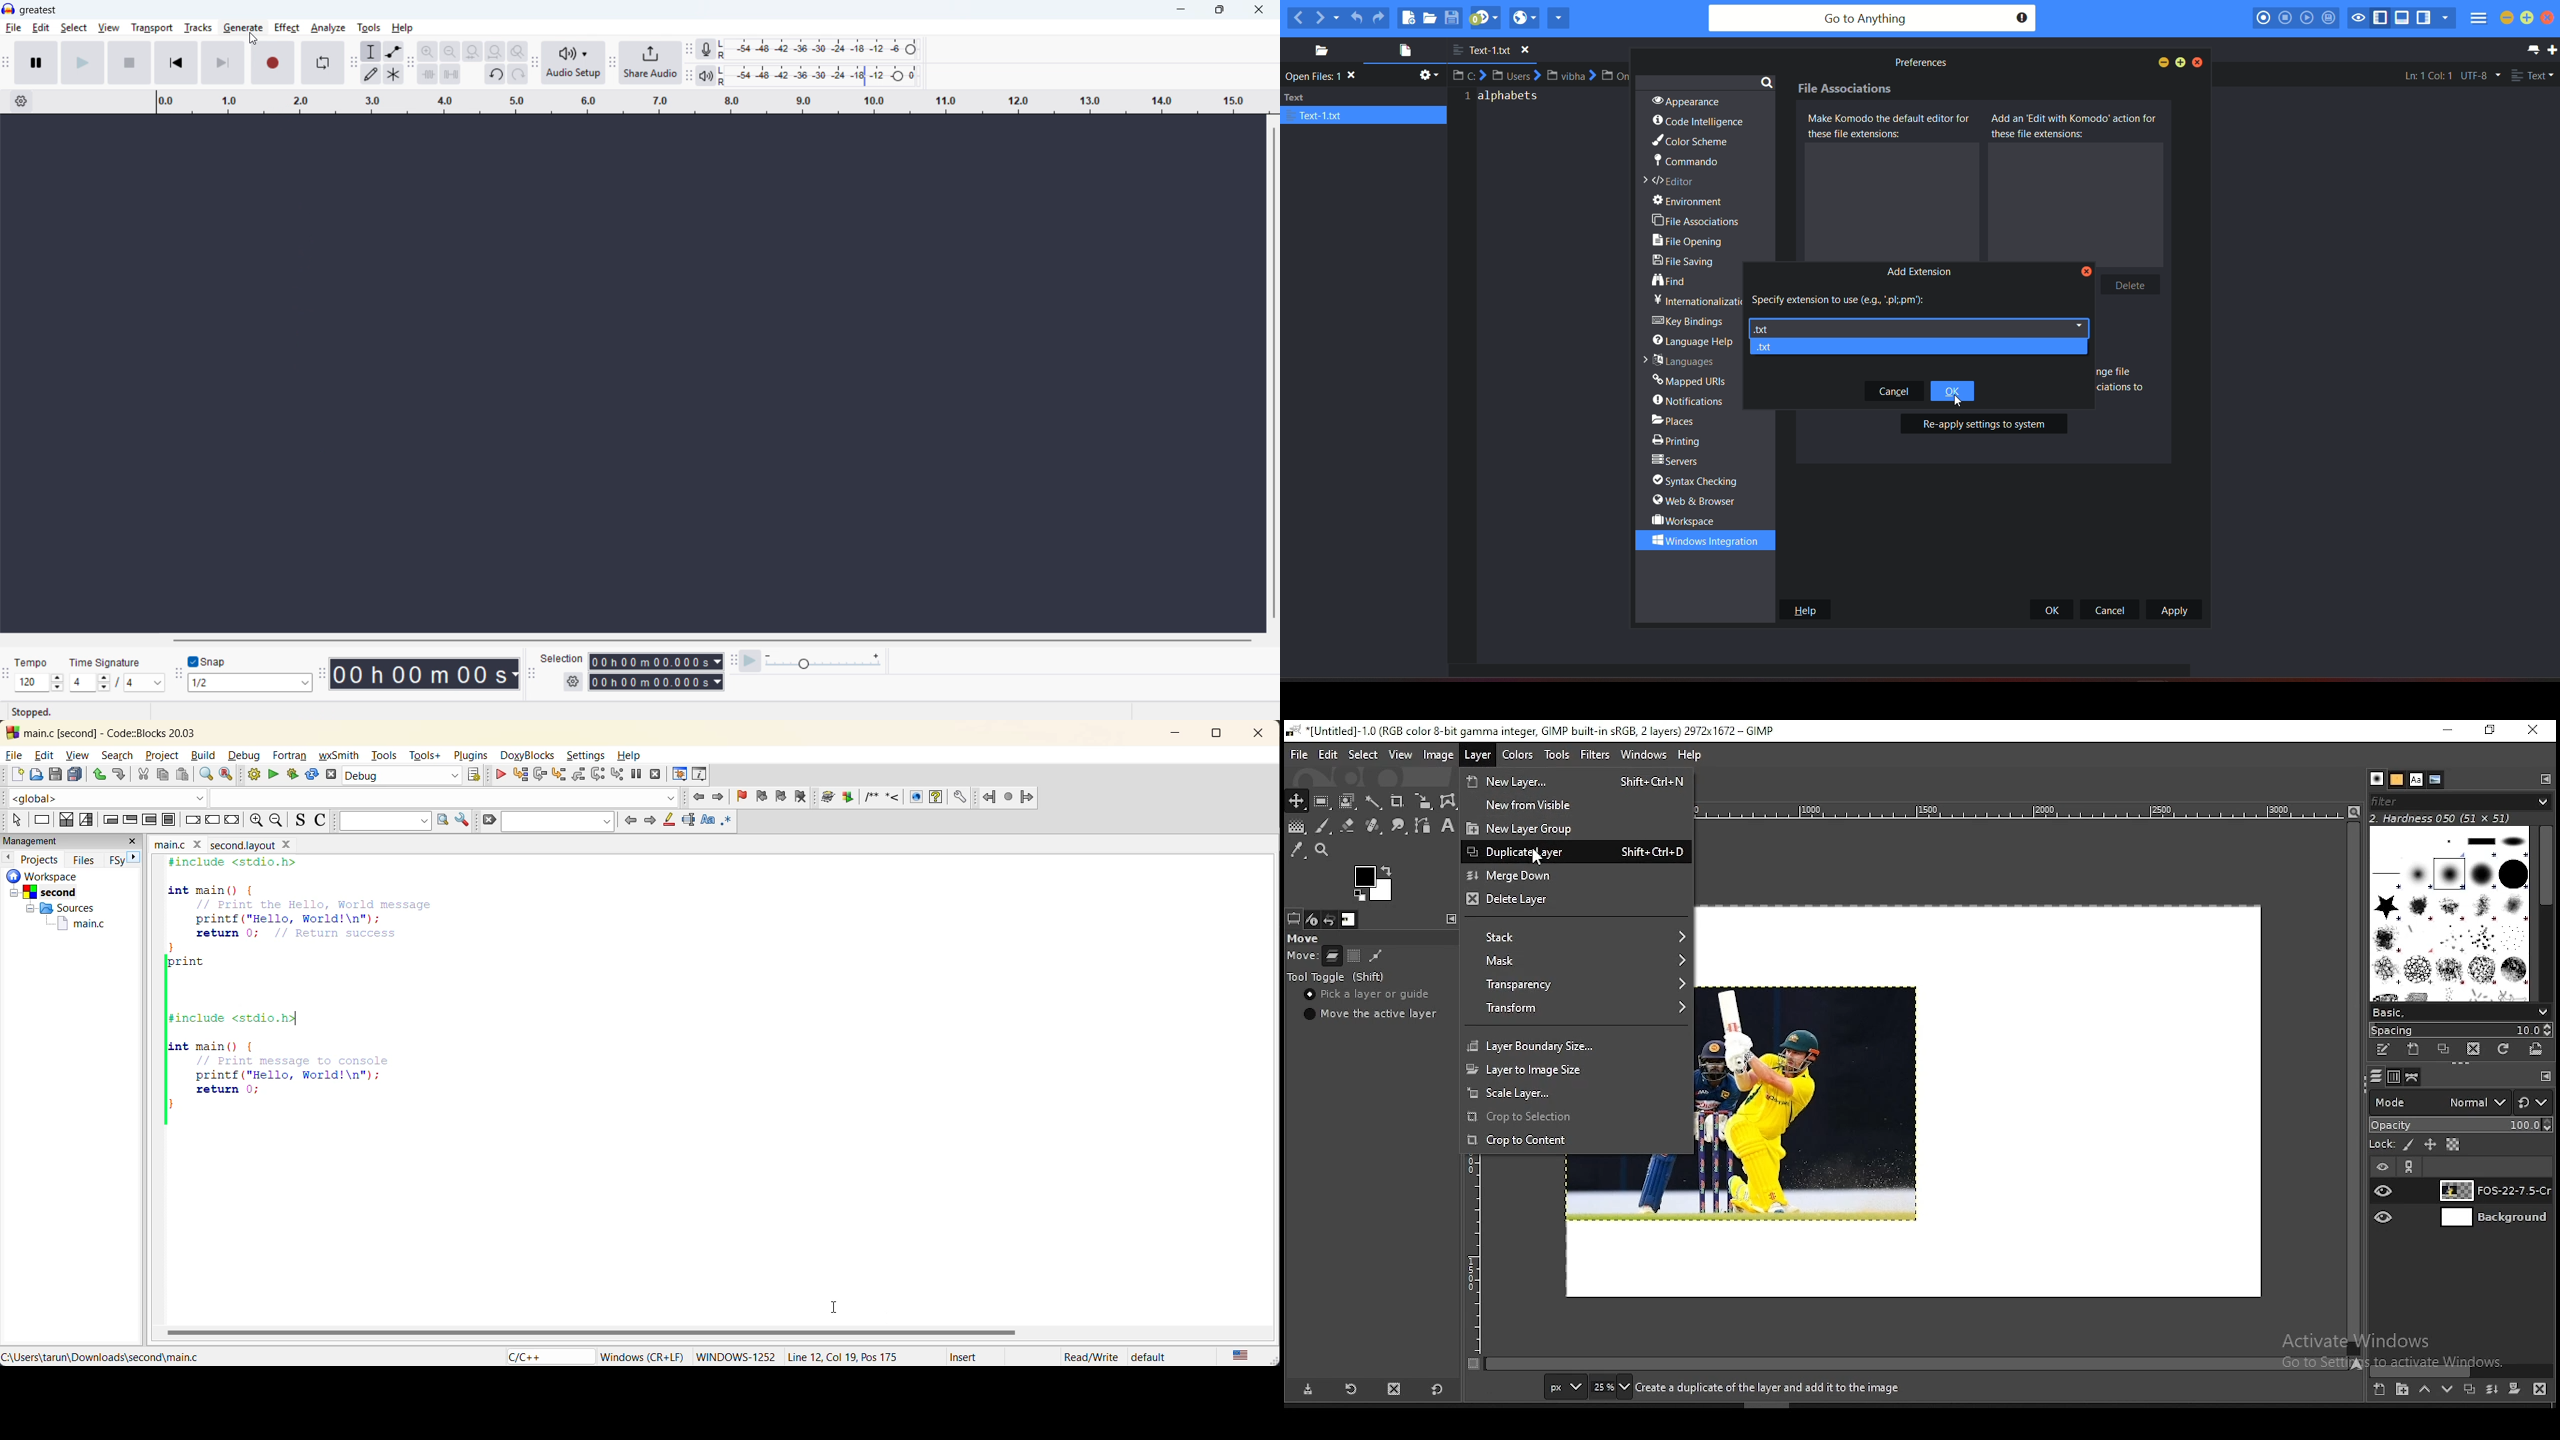 The height and width of the screenshot is (1456, 2576). I want to click on tempo, so click(34, 663).